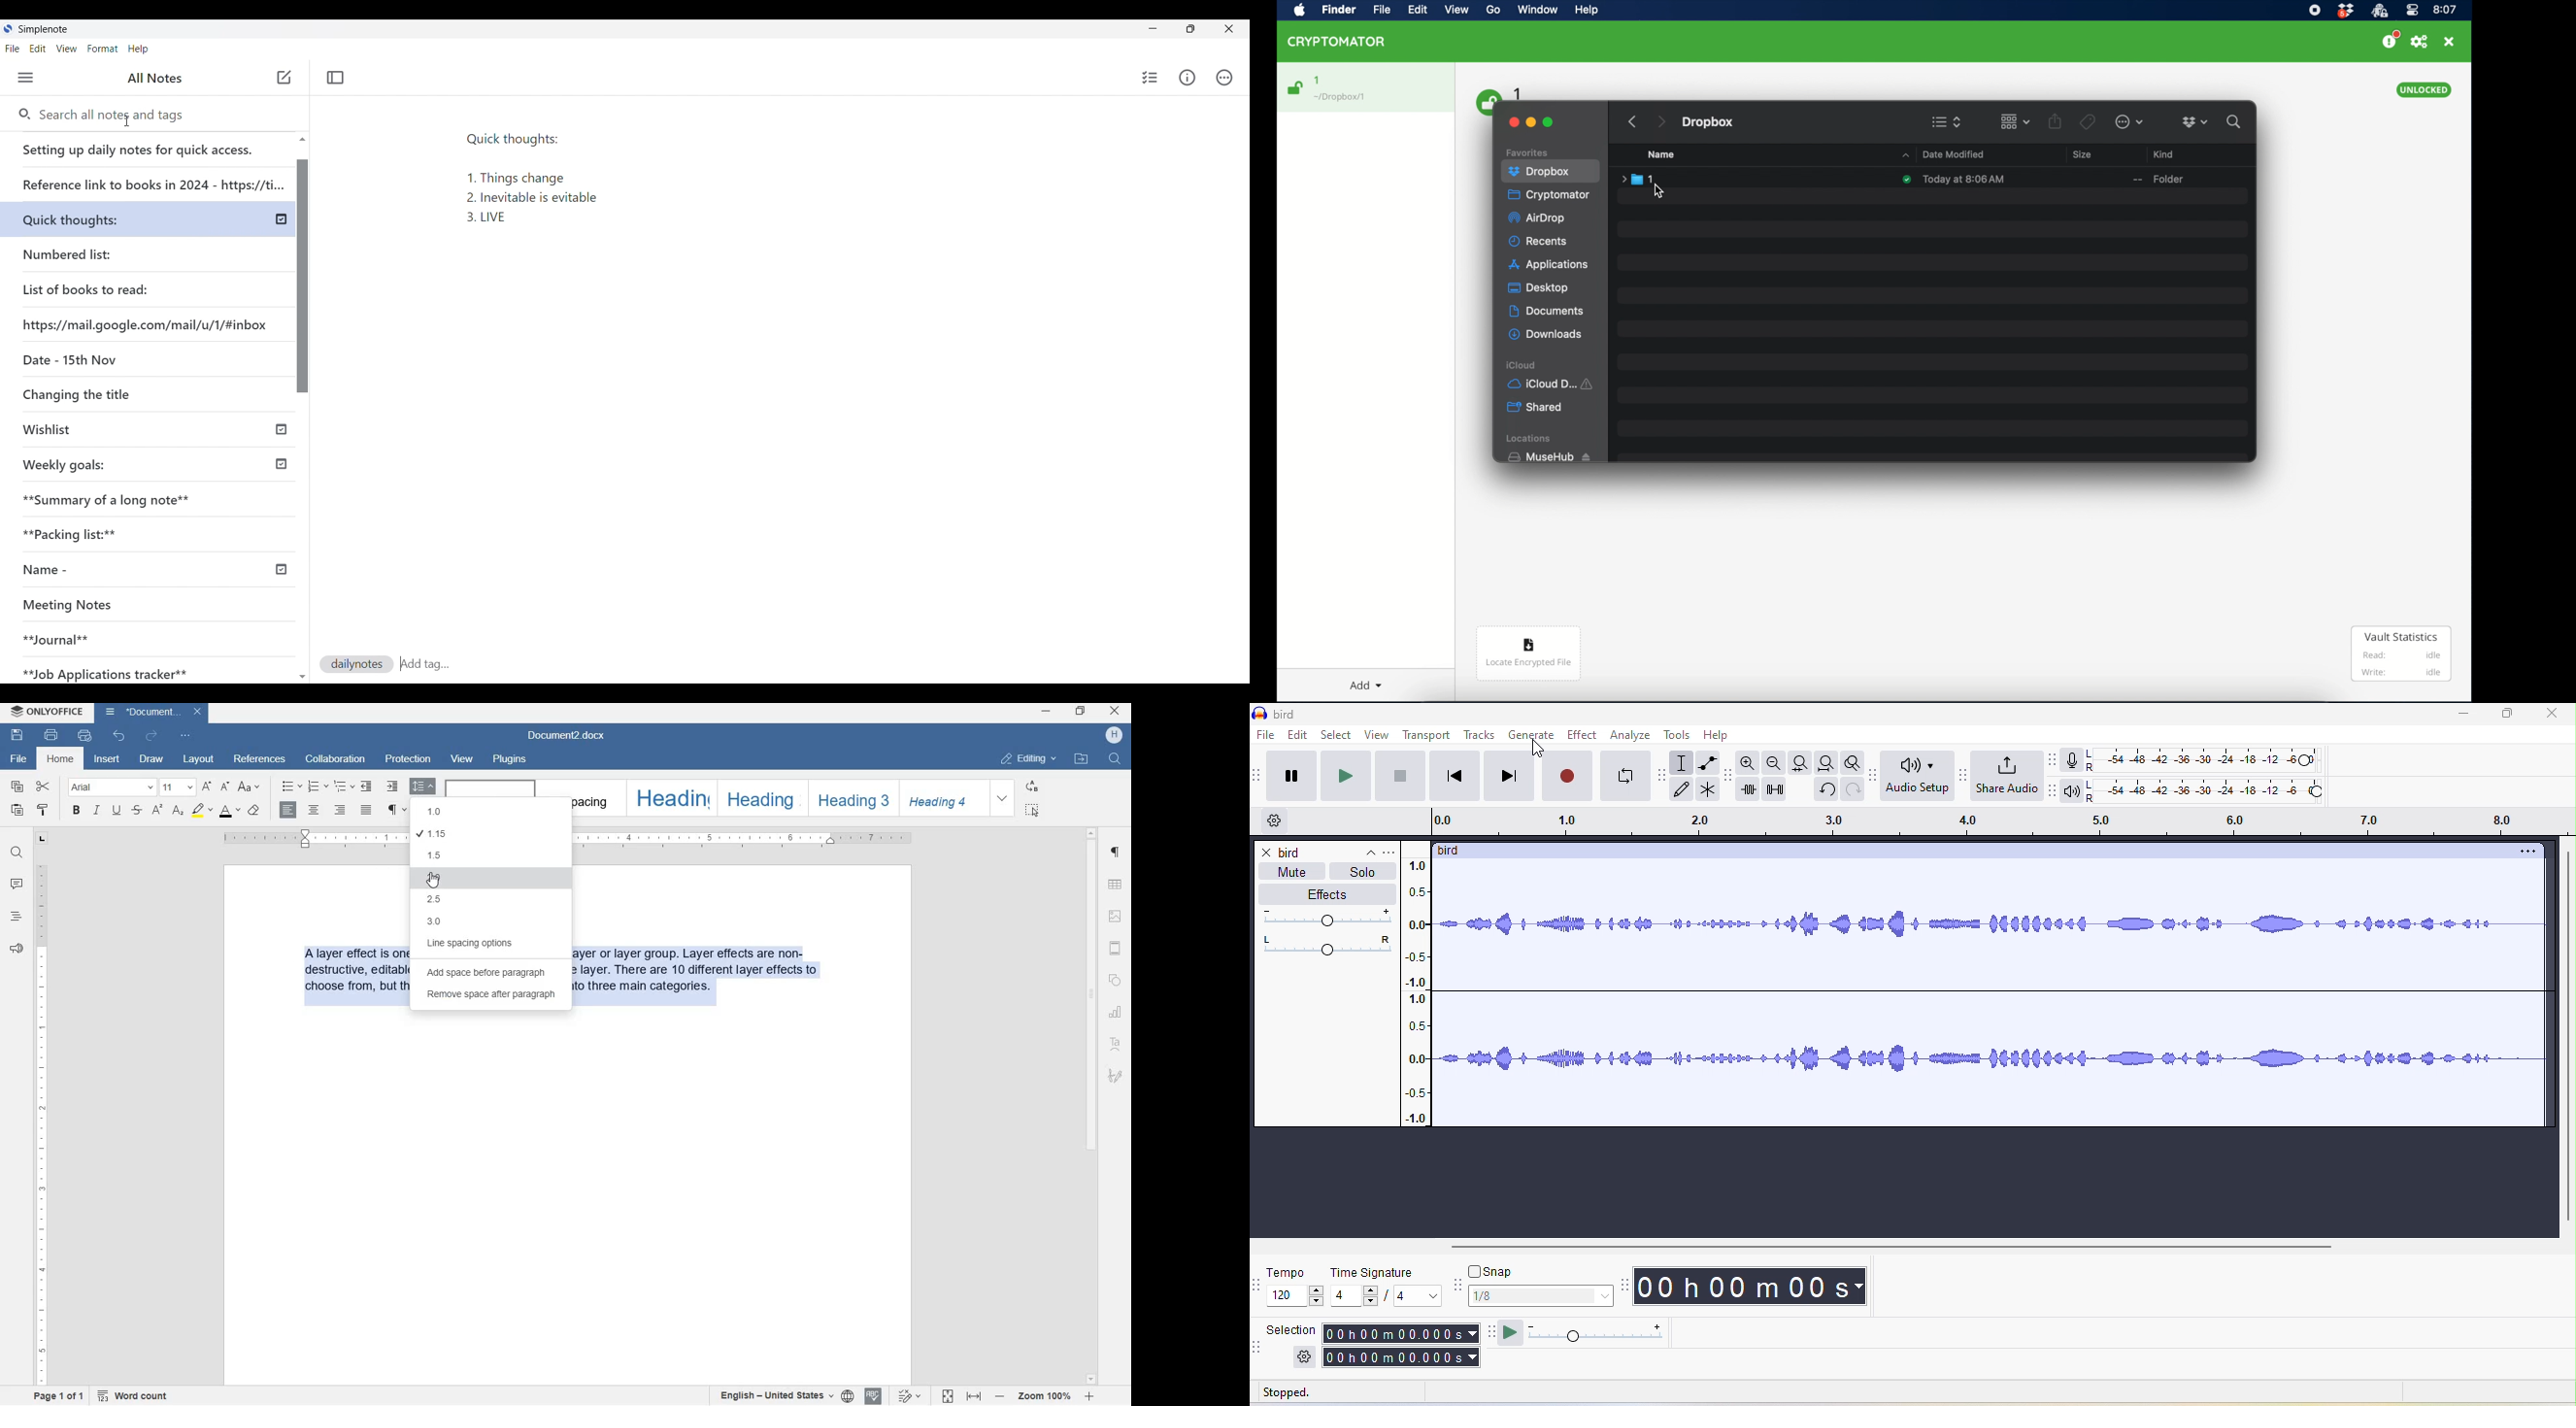 The height and width of the screenshot is (1428, 2576). What do you see at coordinates (1116, 1012) in the screenshot?
I see `chart` at bounding box center [1116, 1012].